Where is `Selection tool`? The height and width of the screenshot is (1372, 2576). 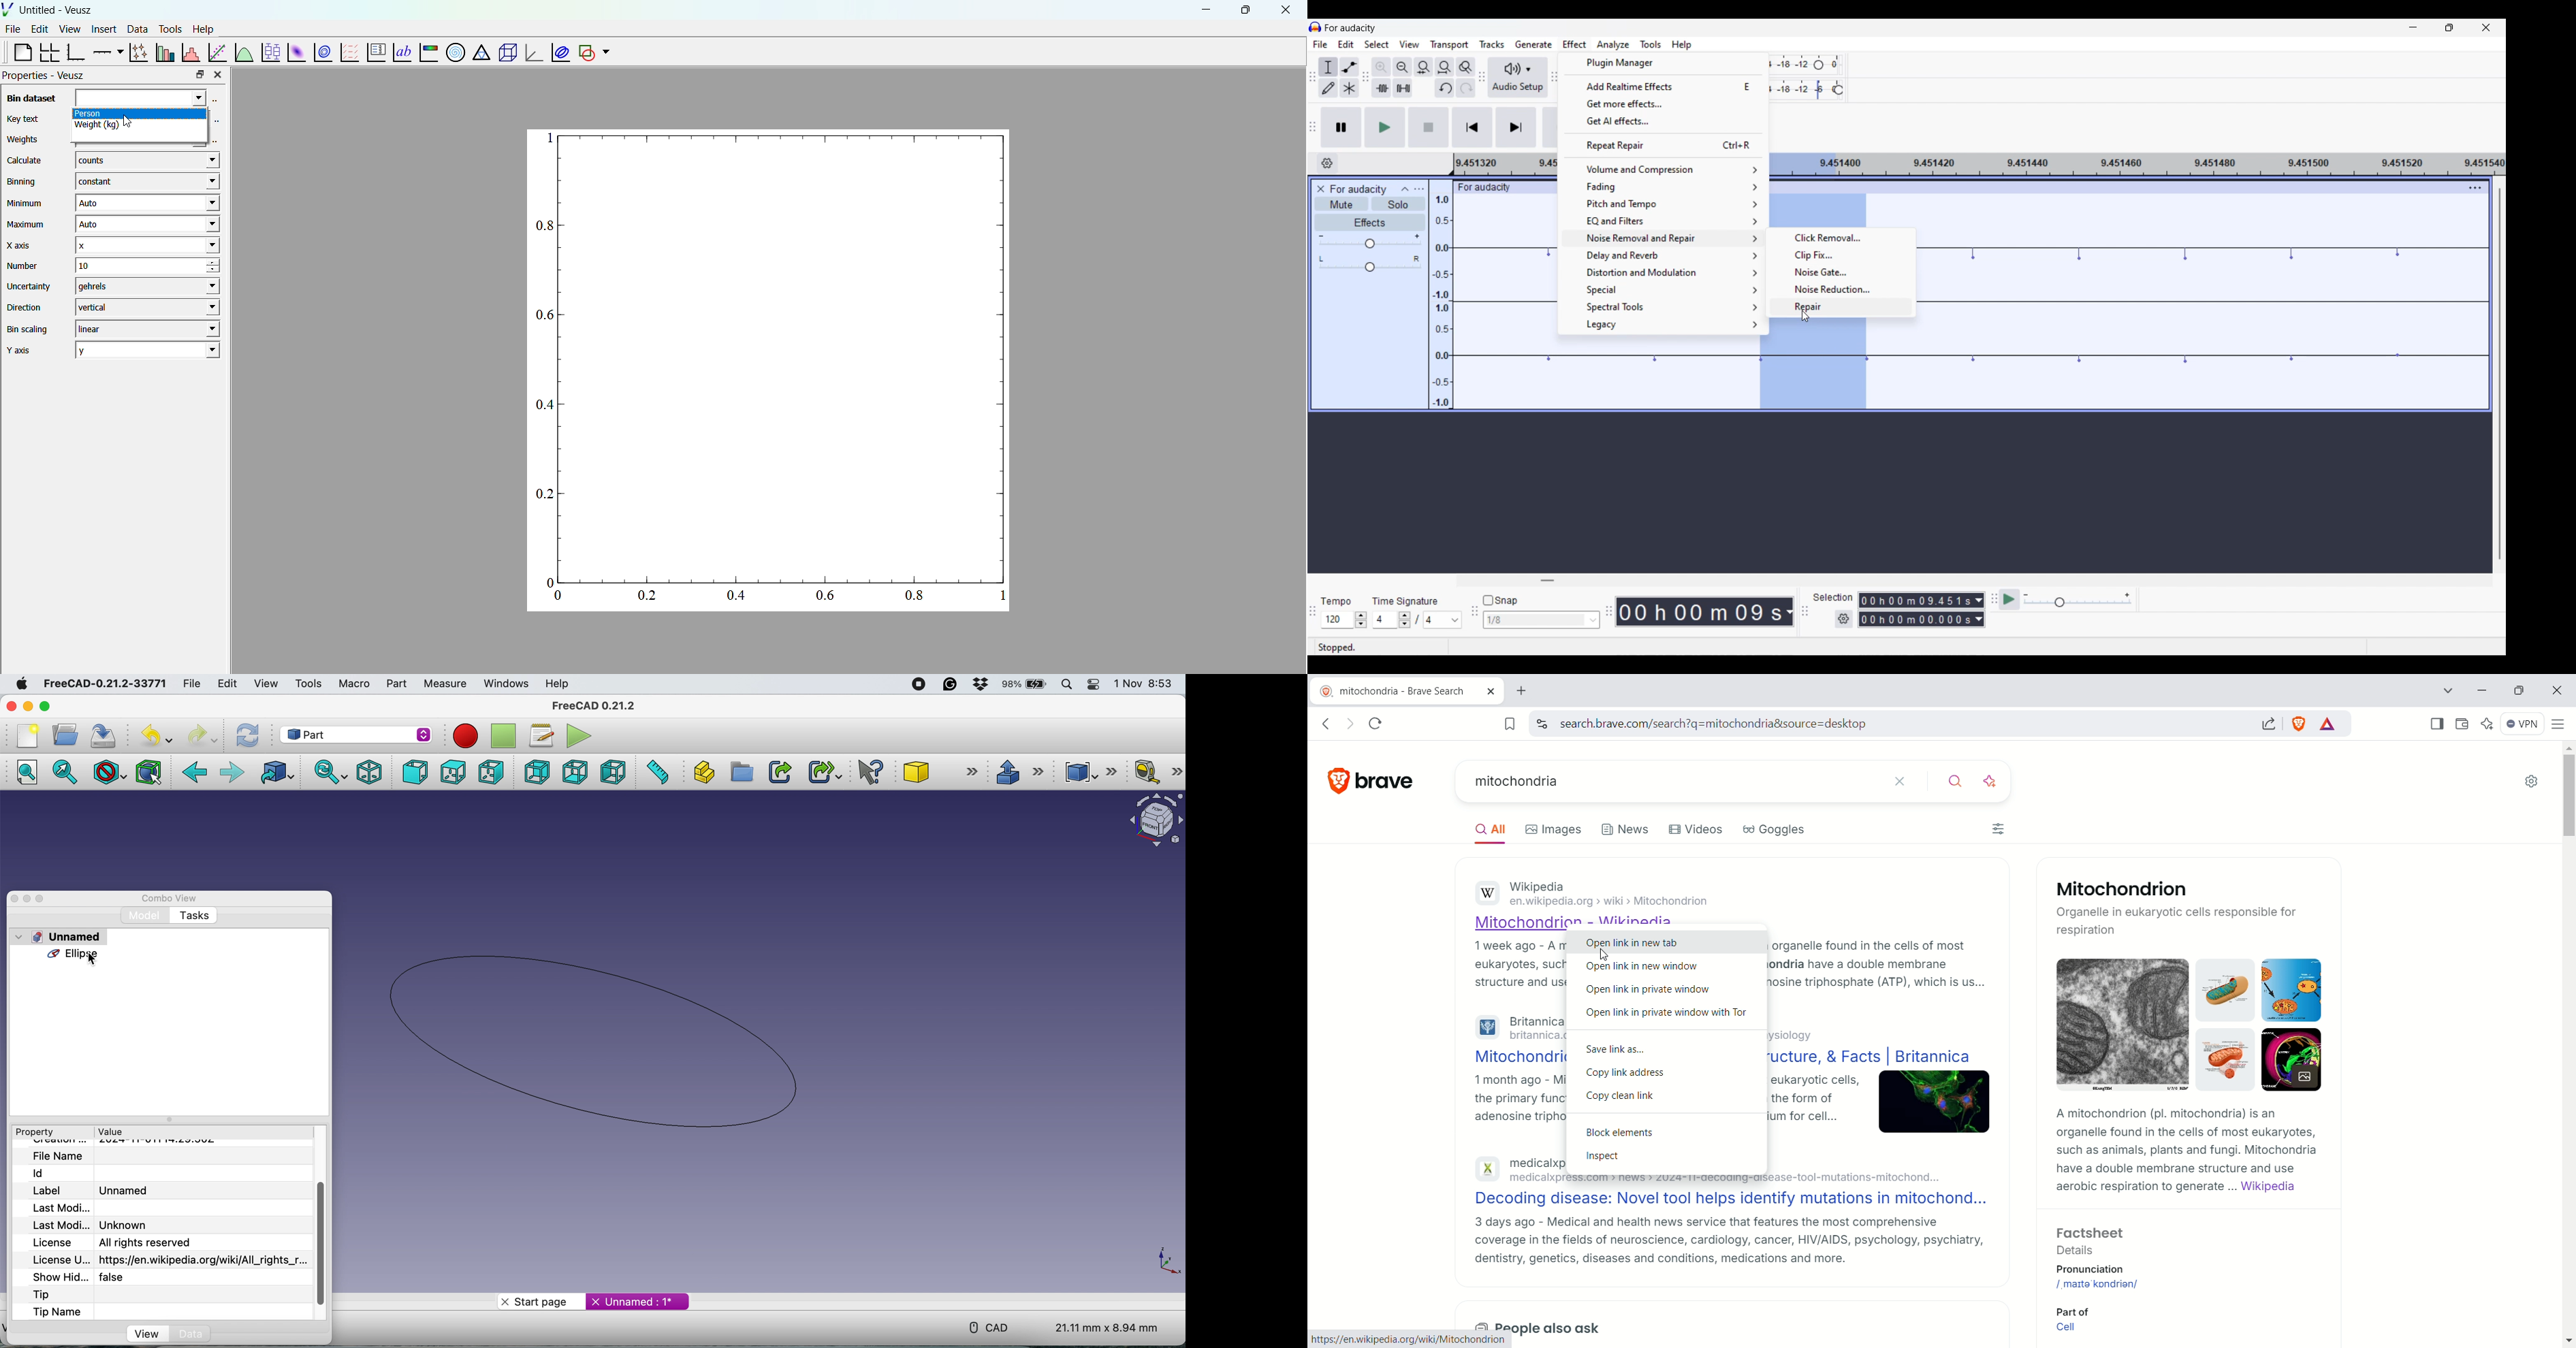
Selection tool is located at coordinates (1329, 67).